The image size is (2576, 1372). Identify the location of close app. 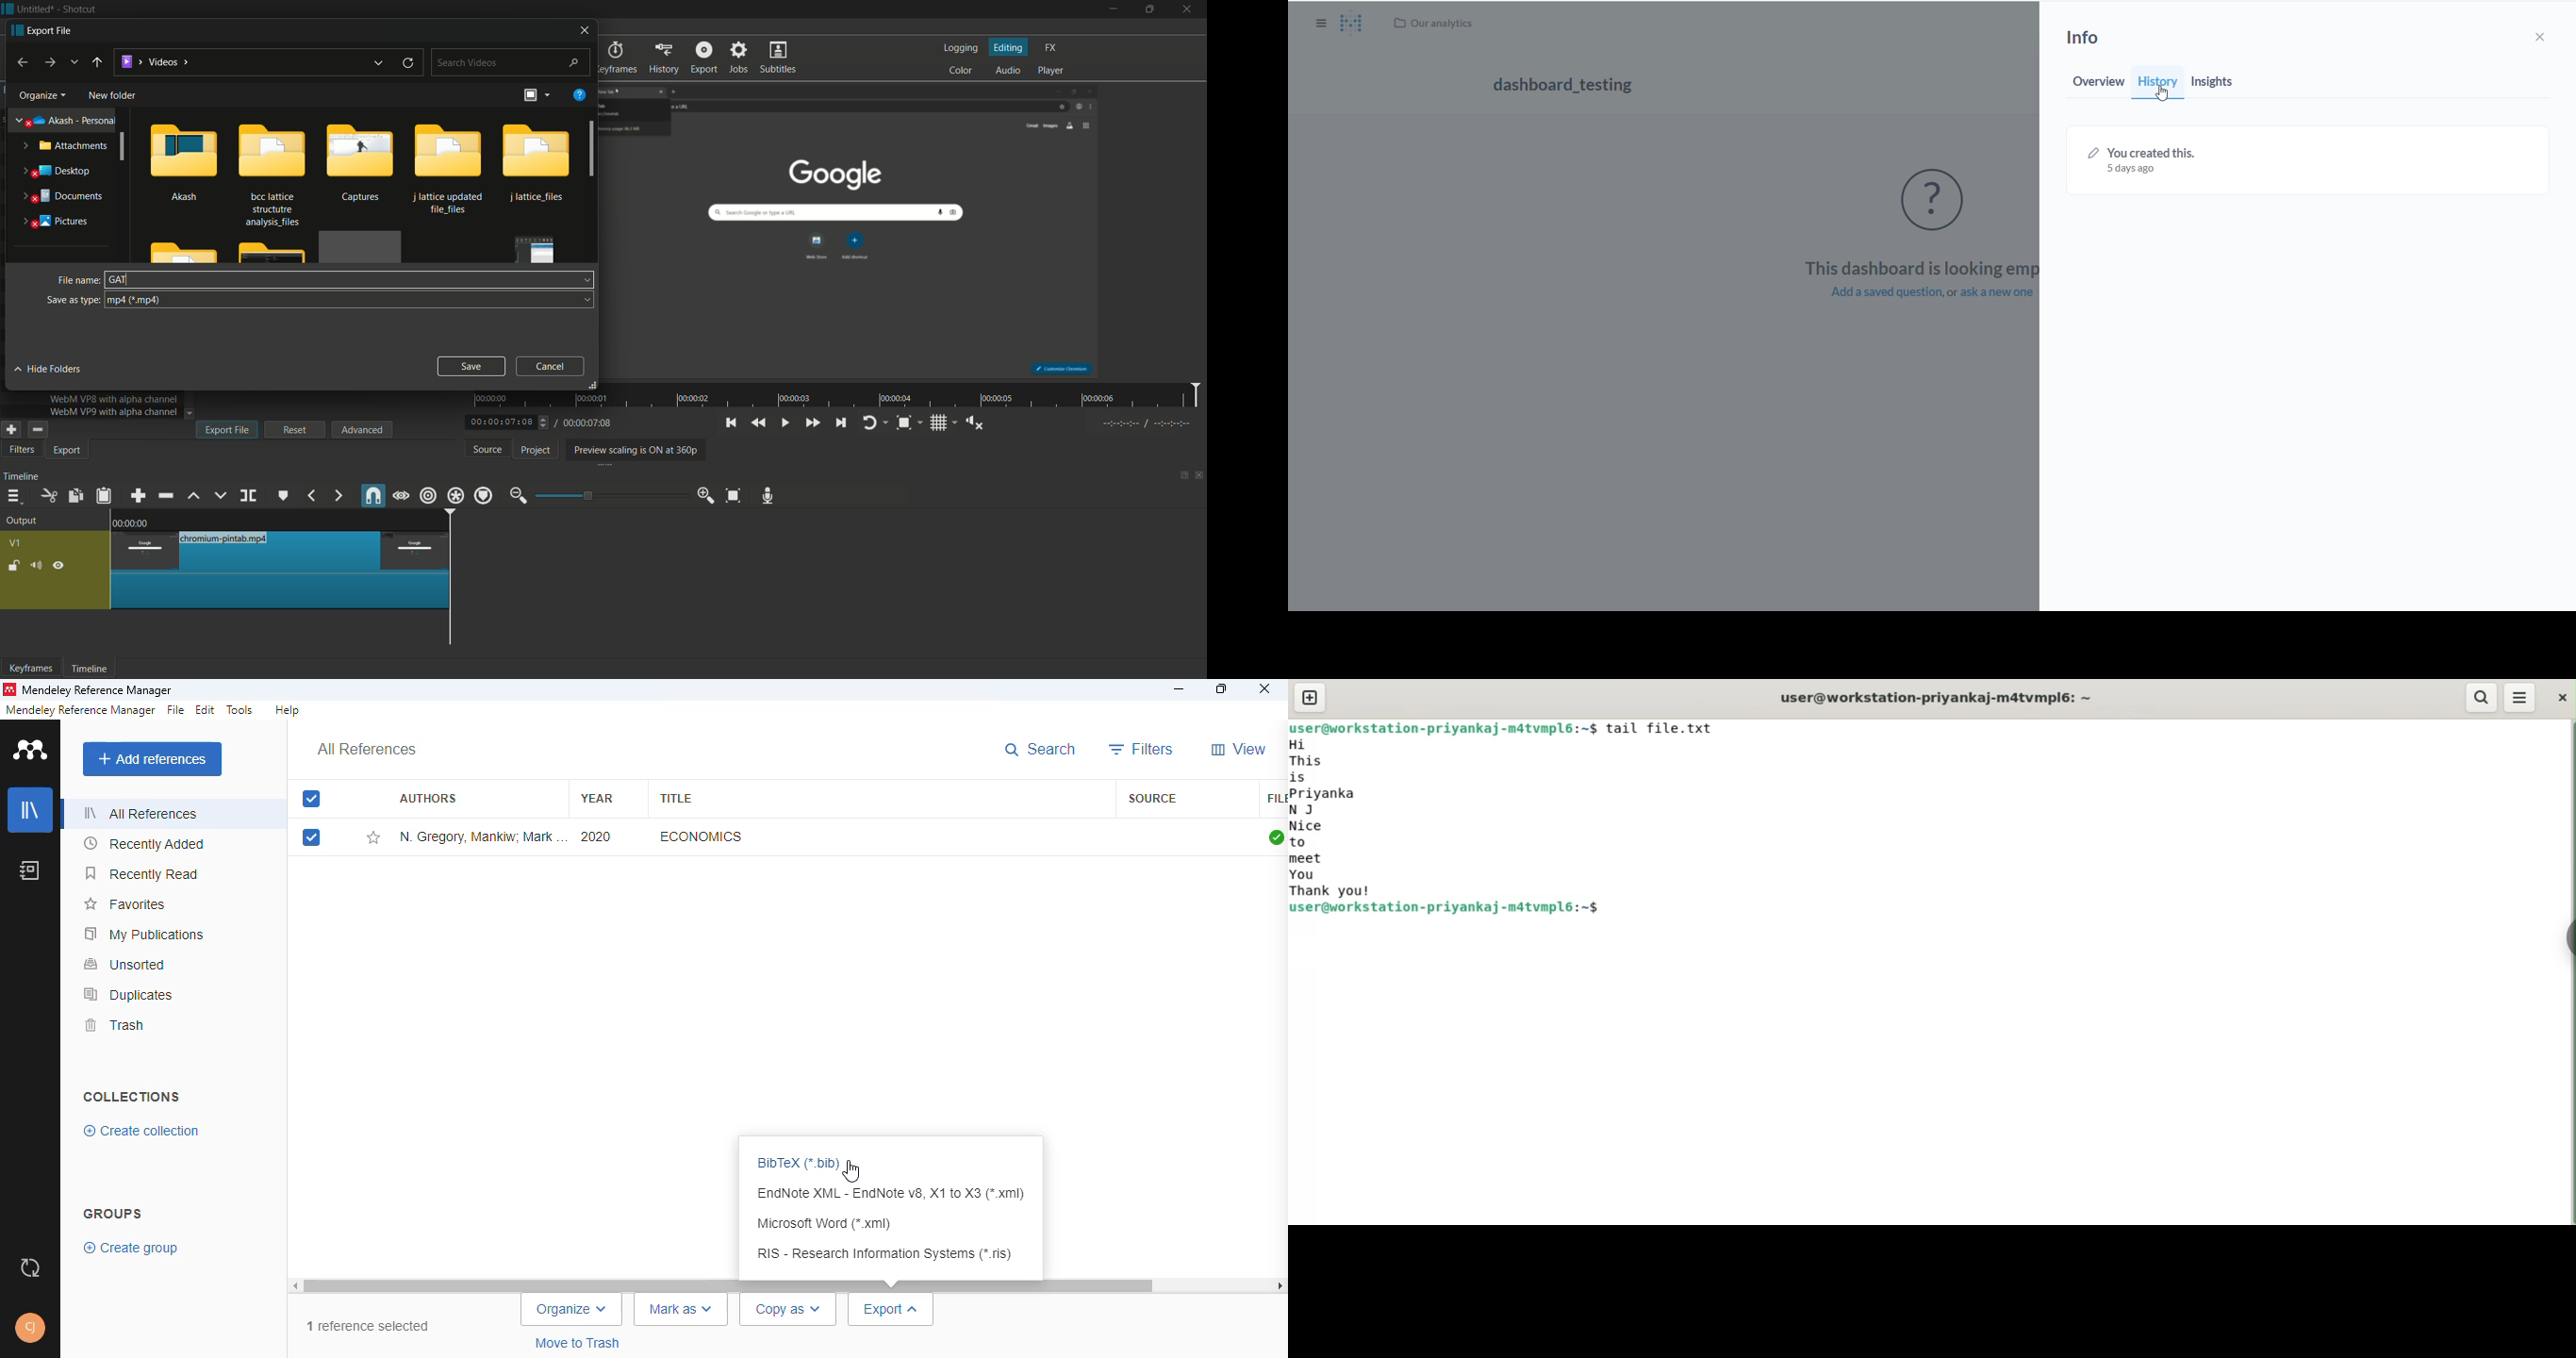
(1189, 9).